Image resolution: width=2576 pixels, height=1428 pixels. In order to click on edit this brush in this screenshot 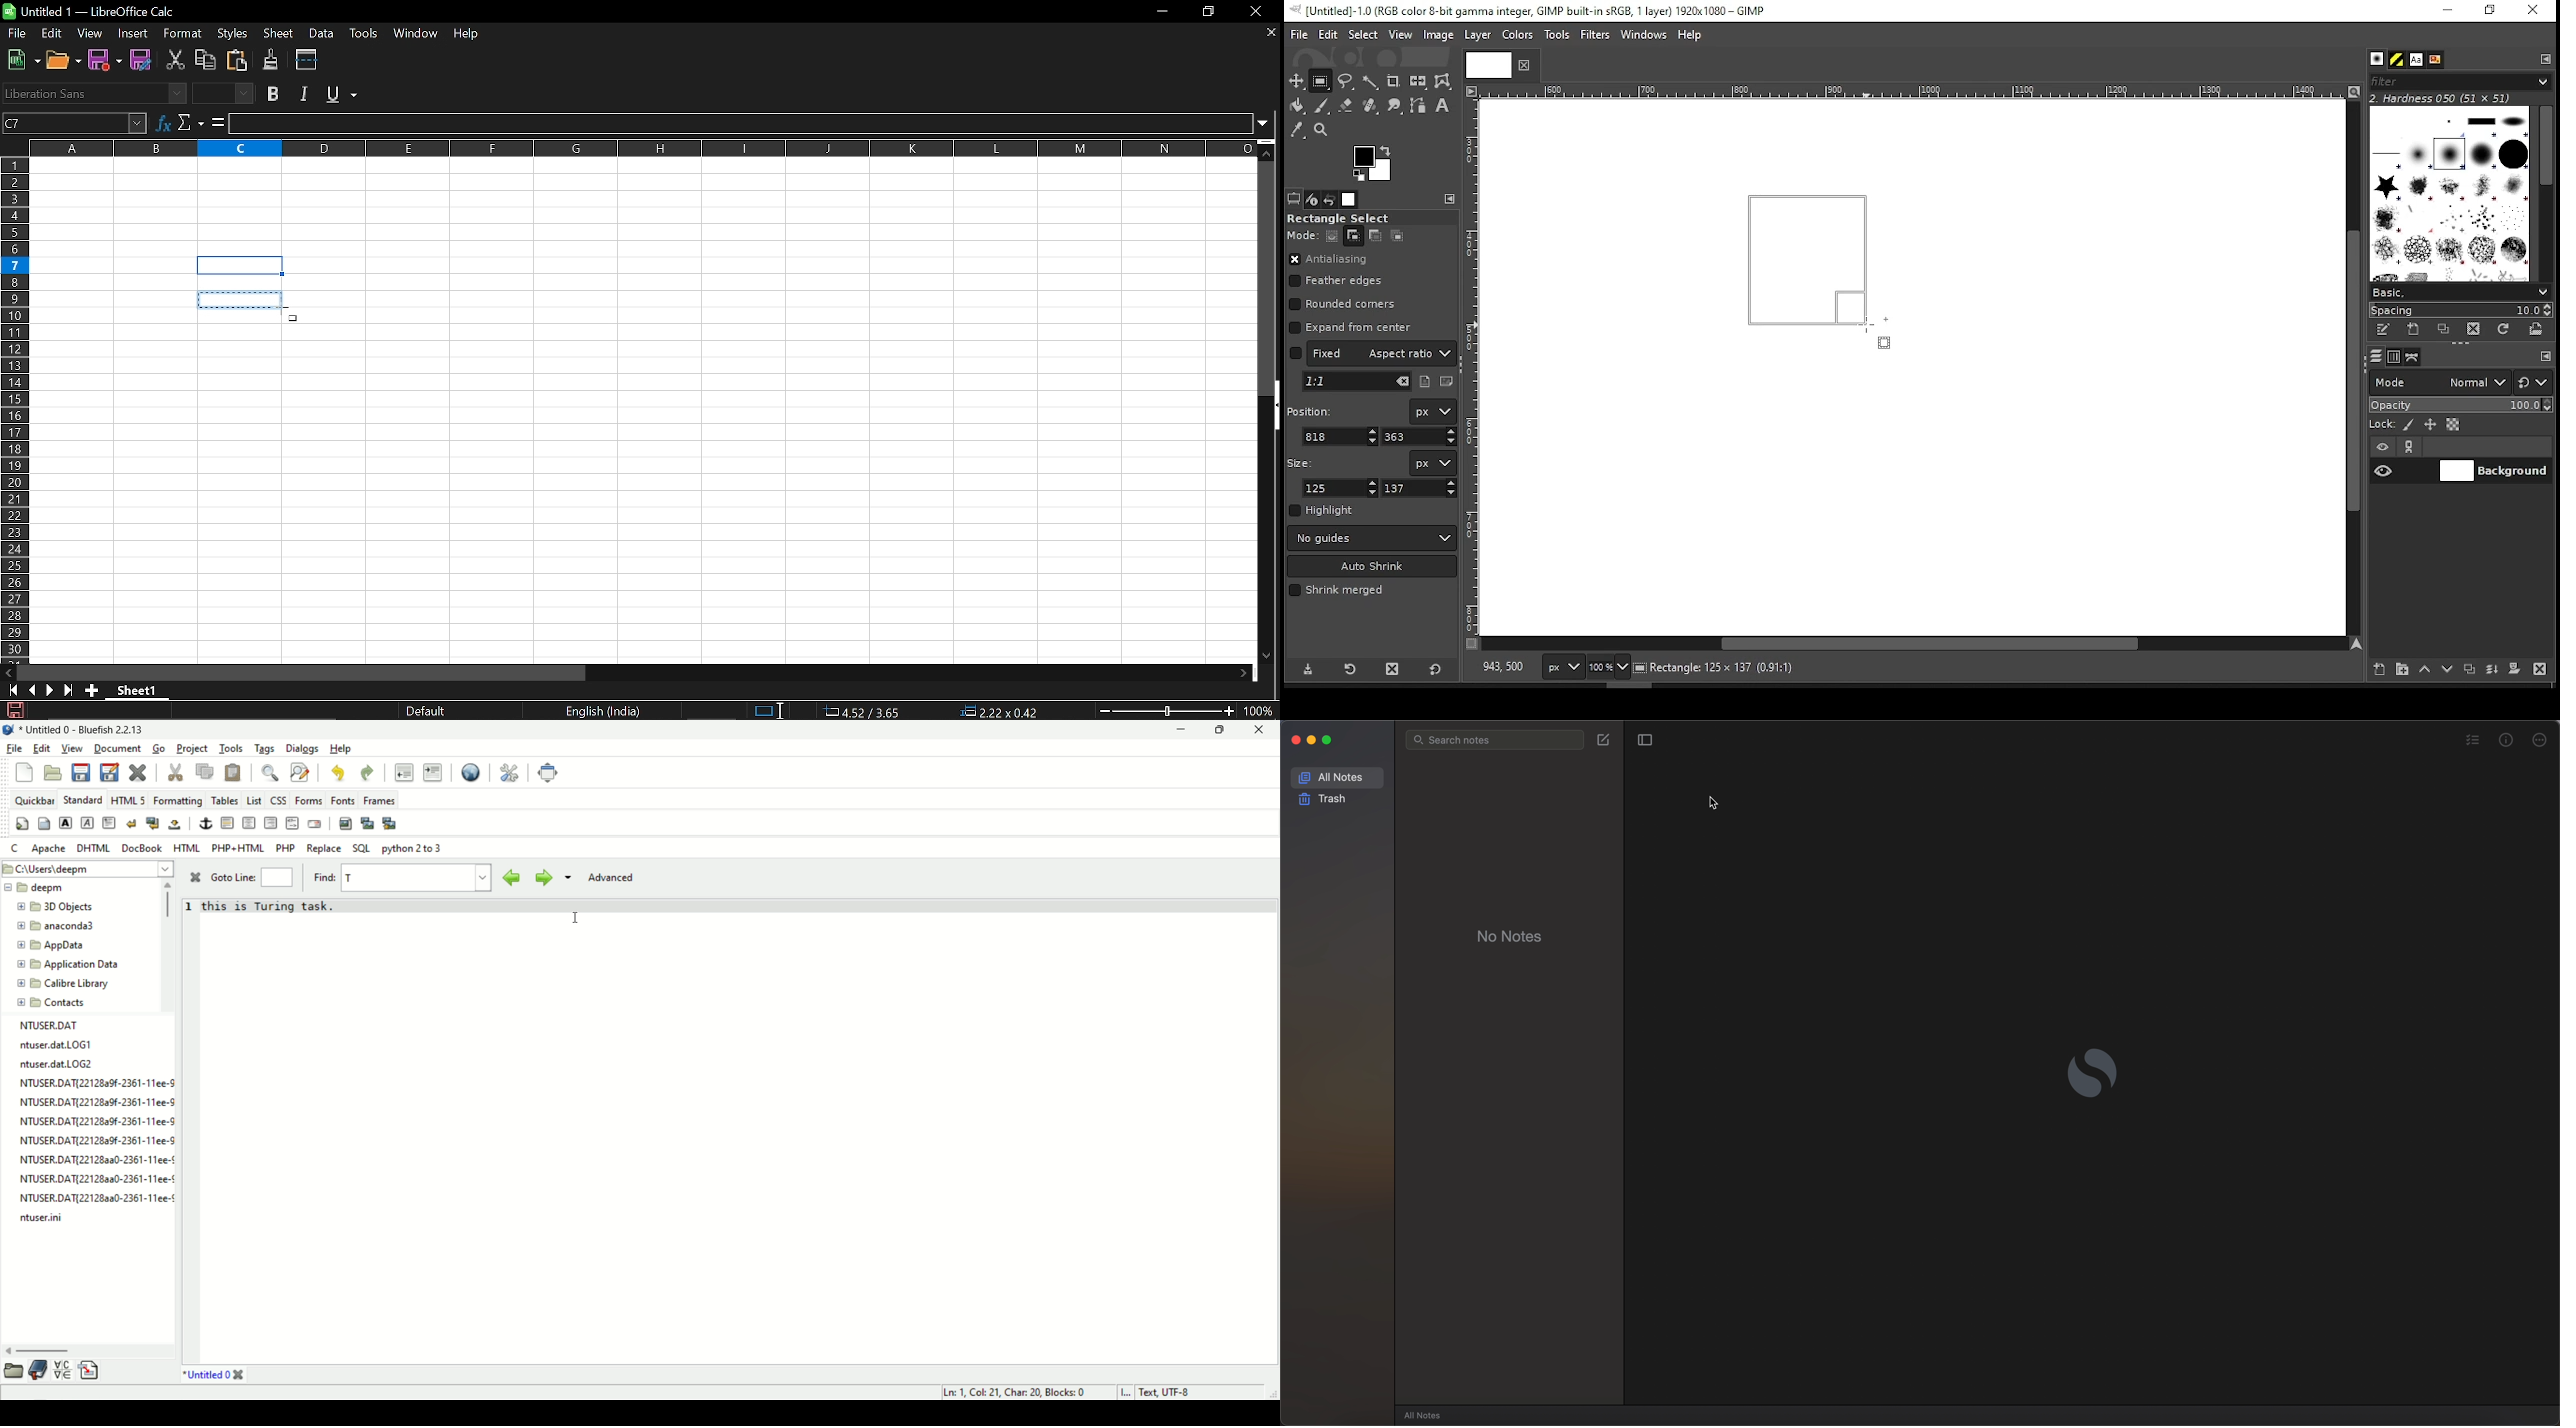, I will do `click(2382, 331)`.